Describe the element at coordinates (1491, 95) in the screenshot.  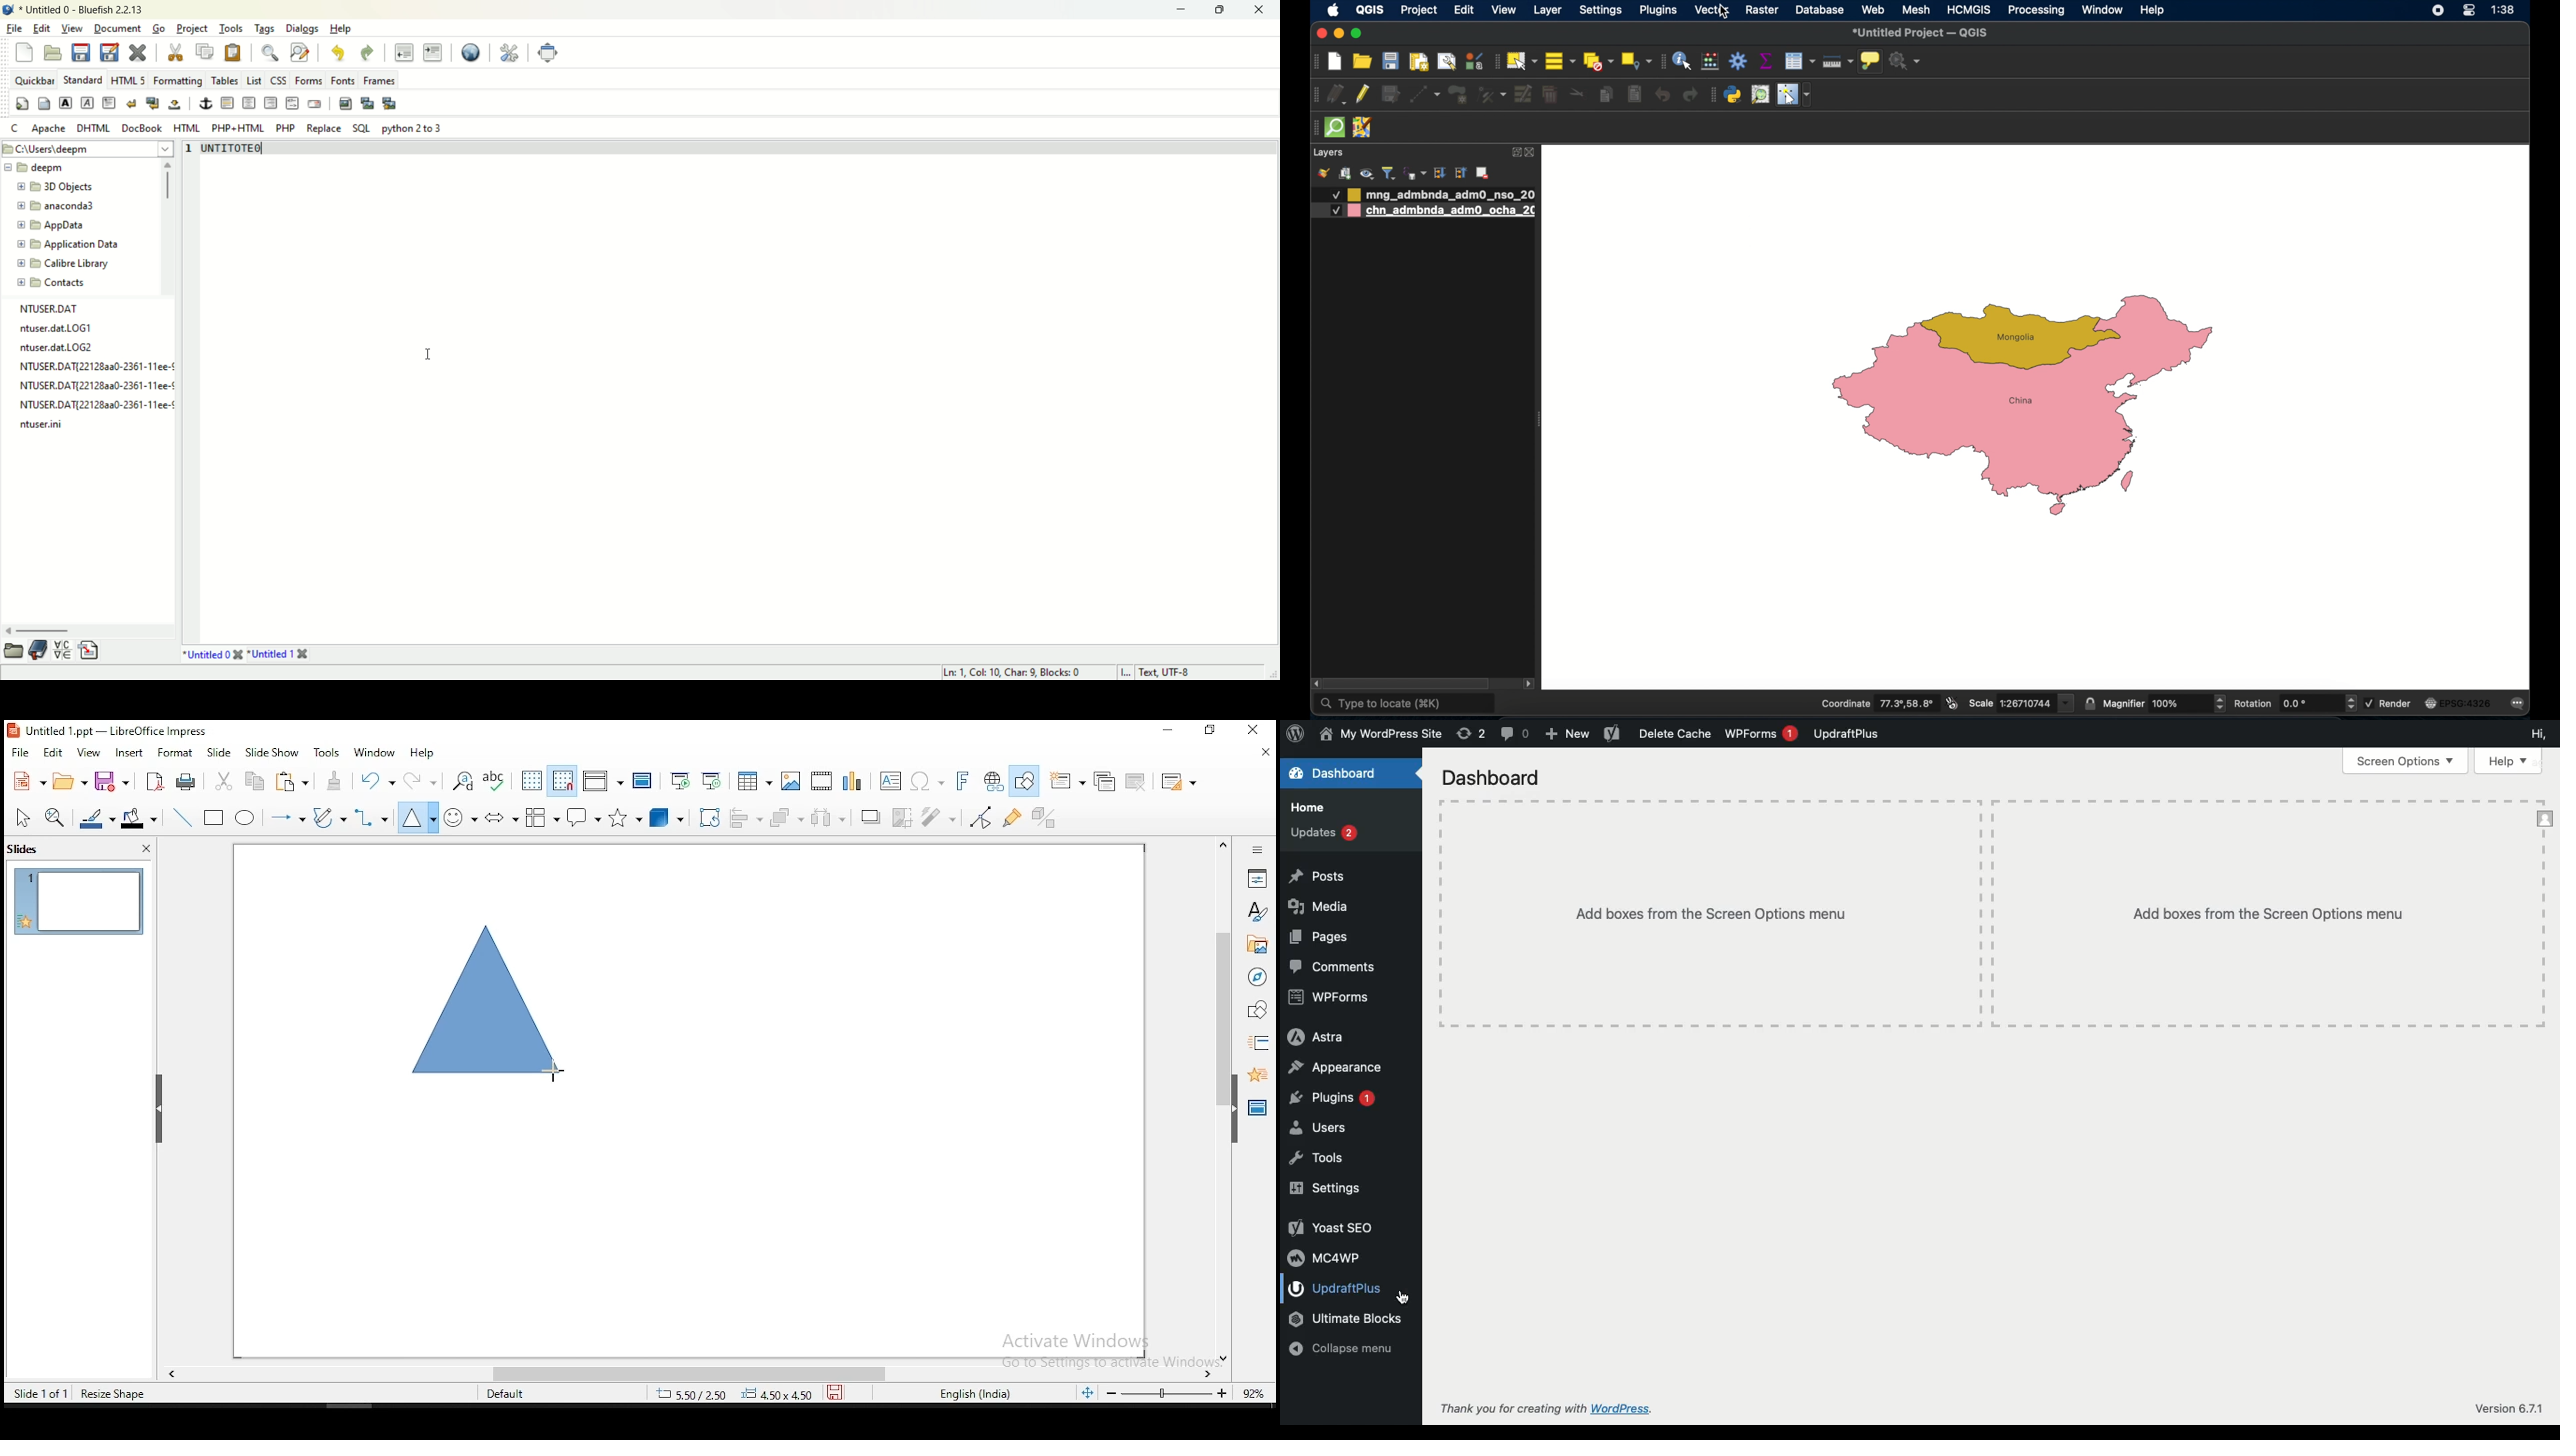
I see `vertex tool` at that location.